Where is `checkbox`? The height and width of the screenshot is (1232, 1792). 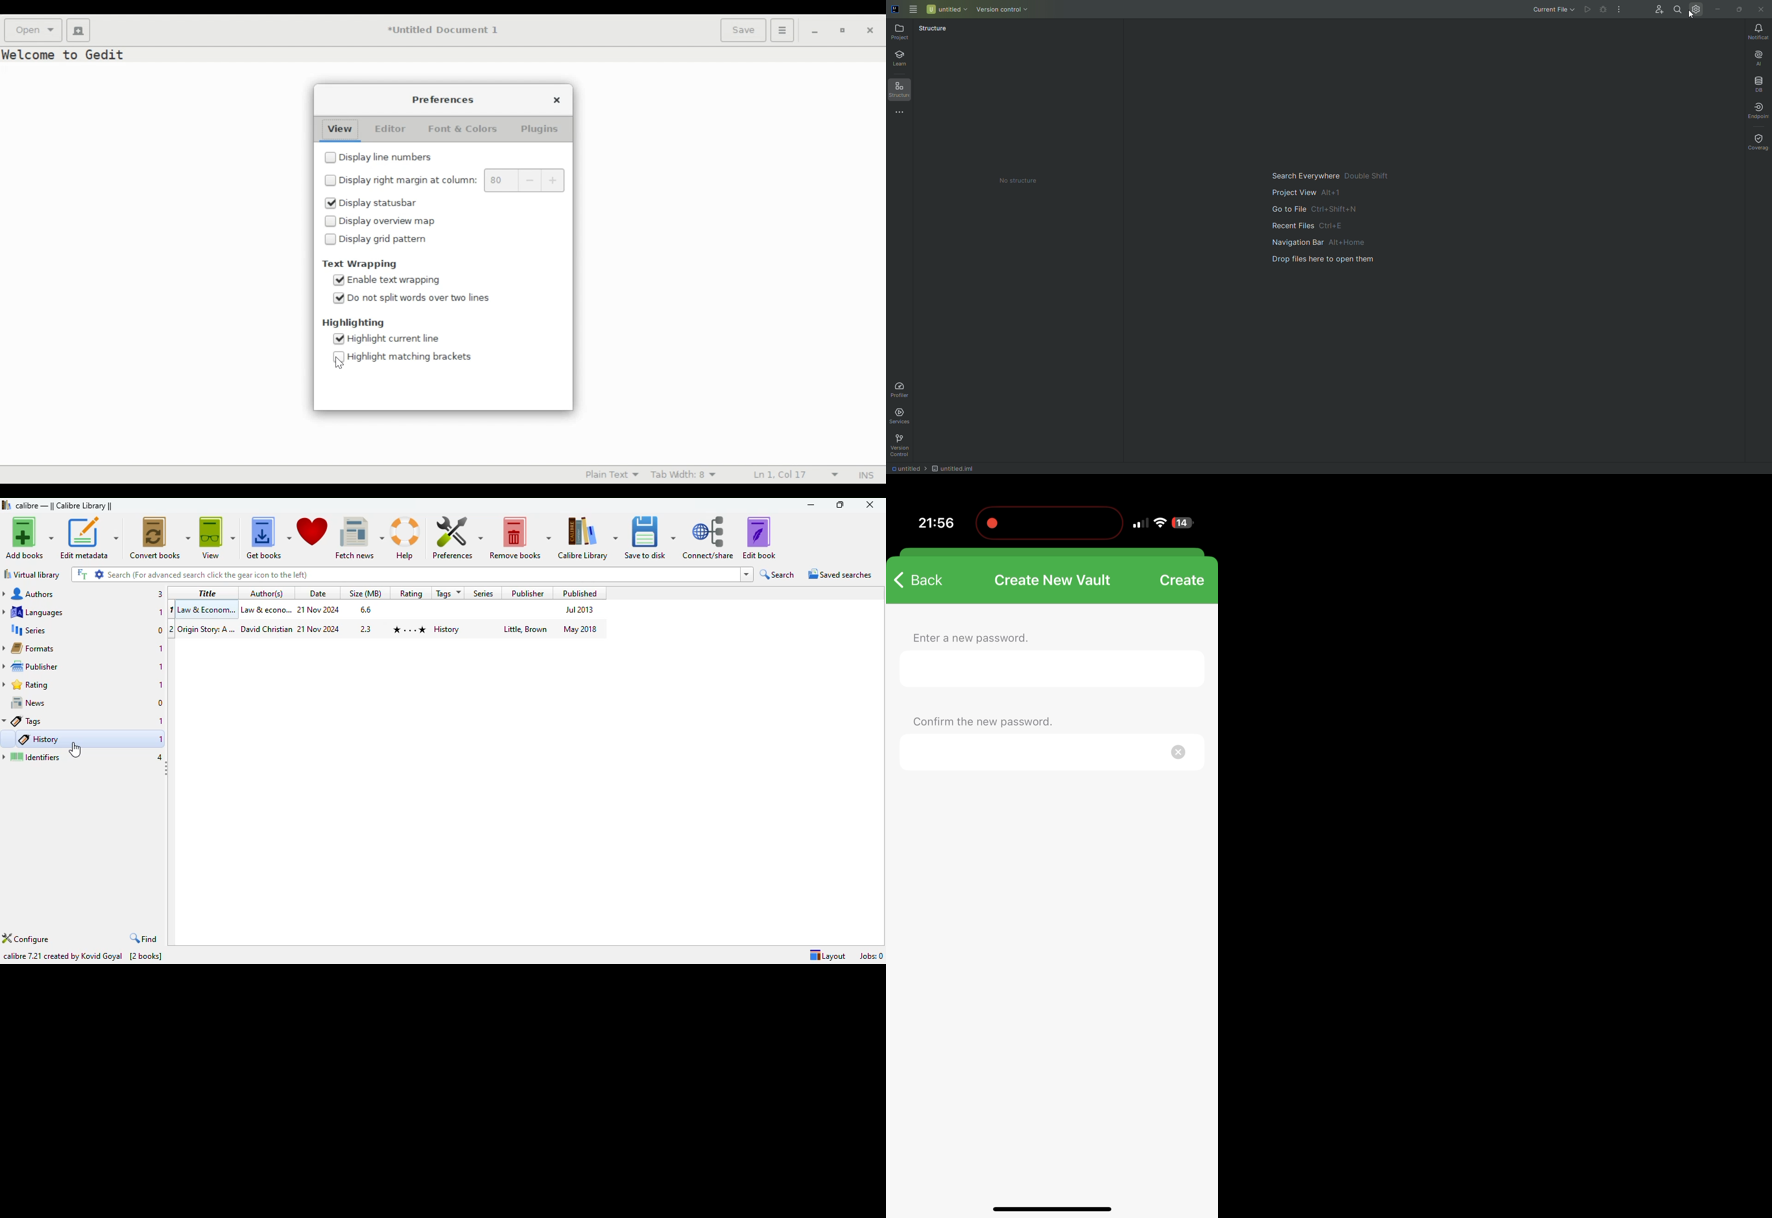
checkbox is located at coordinates (331, 157).